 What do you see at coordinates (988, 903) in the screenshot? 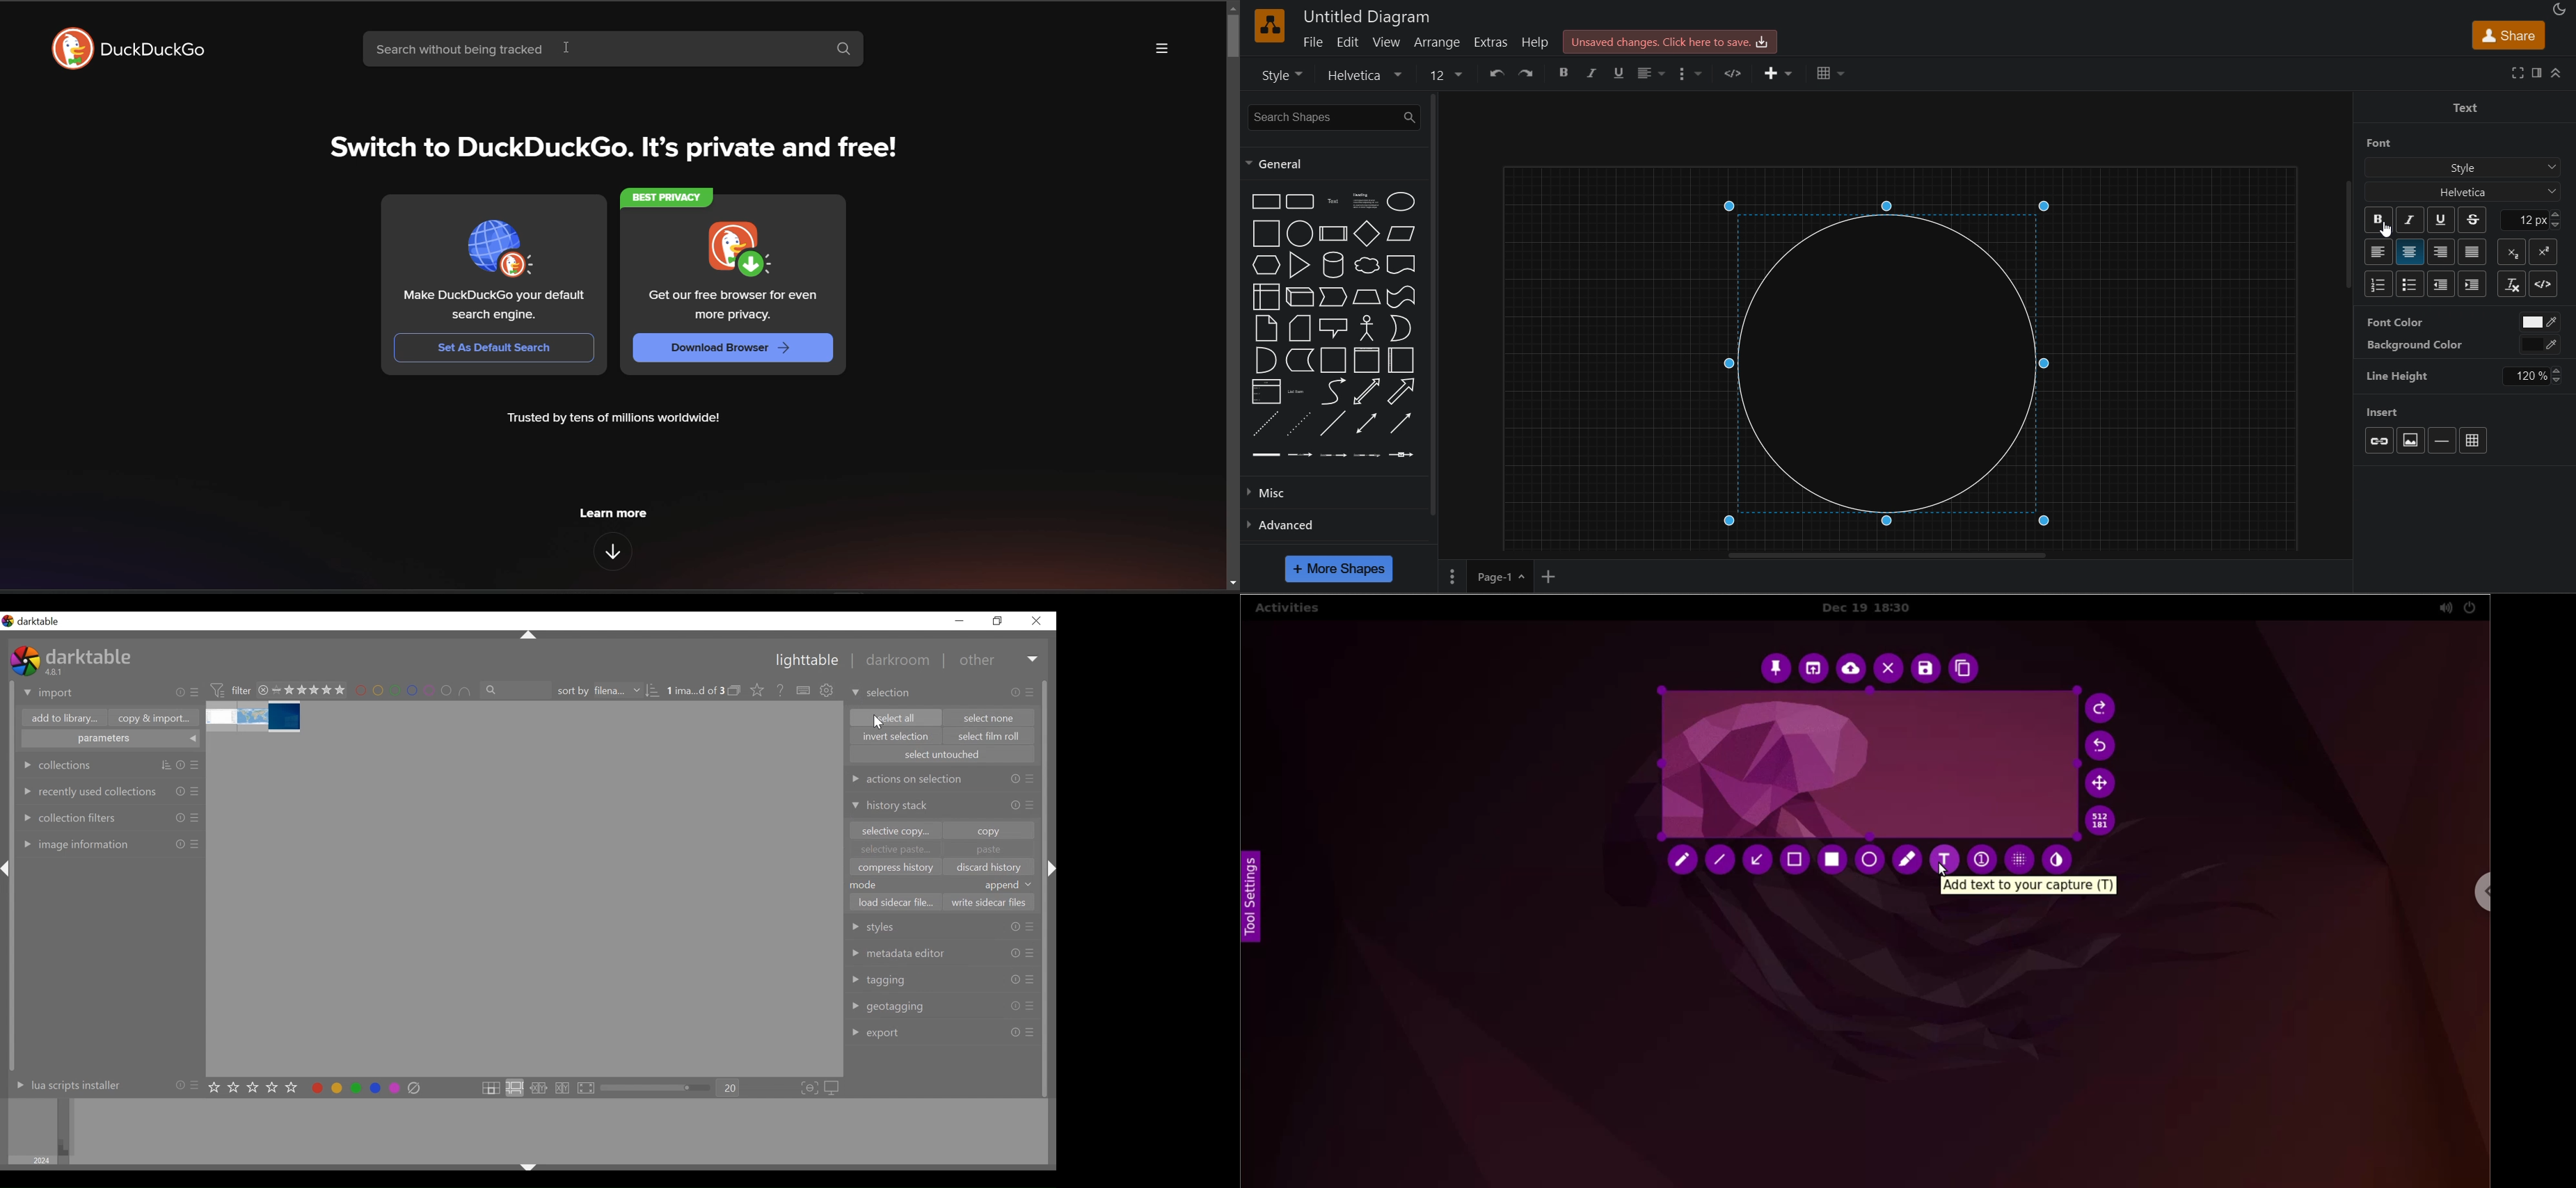
I see `write sidecar files` at bounding box center [988, 903].